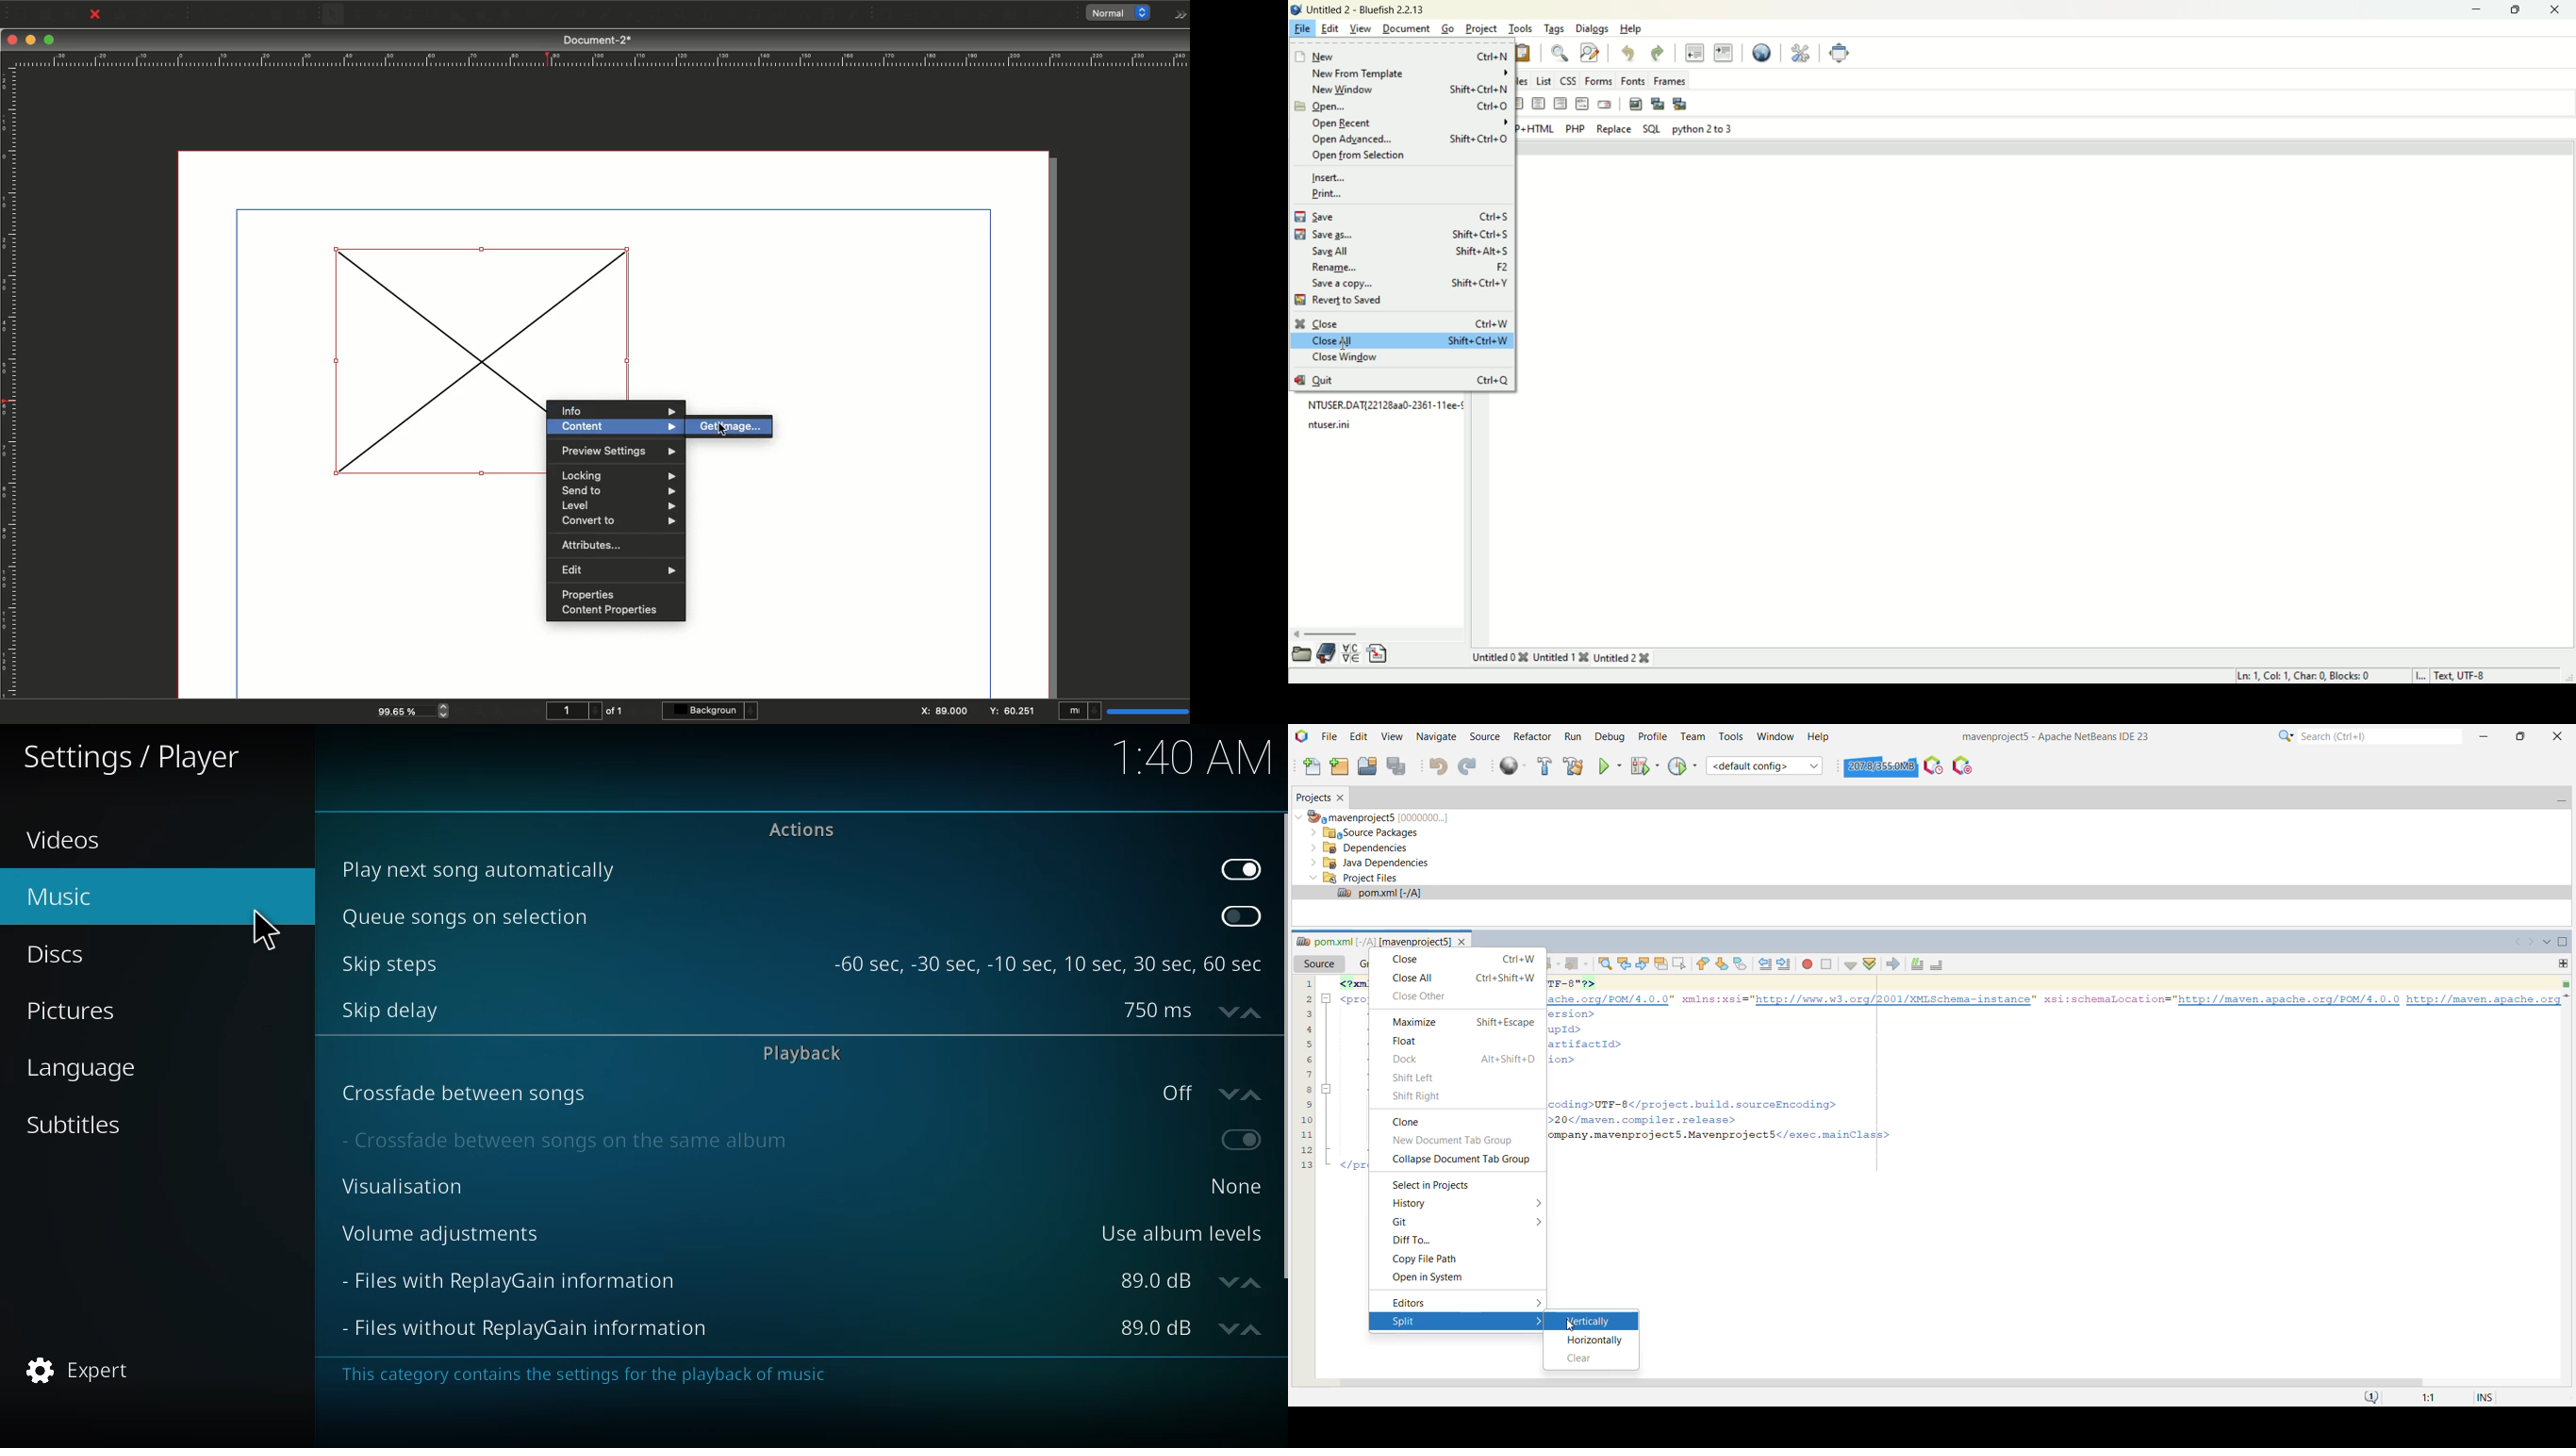  I want to click on close, so click(2555, 11).